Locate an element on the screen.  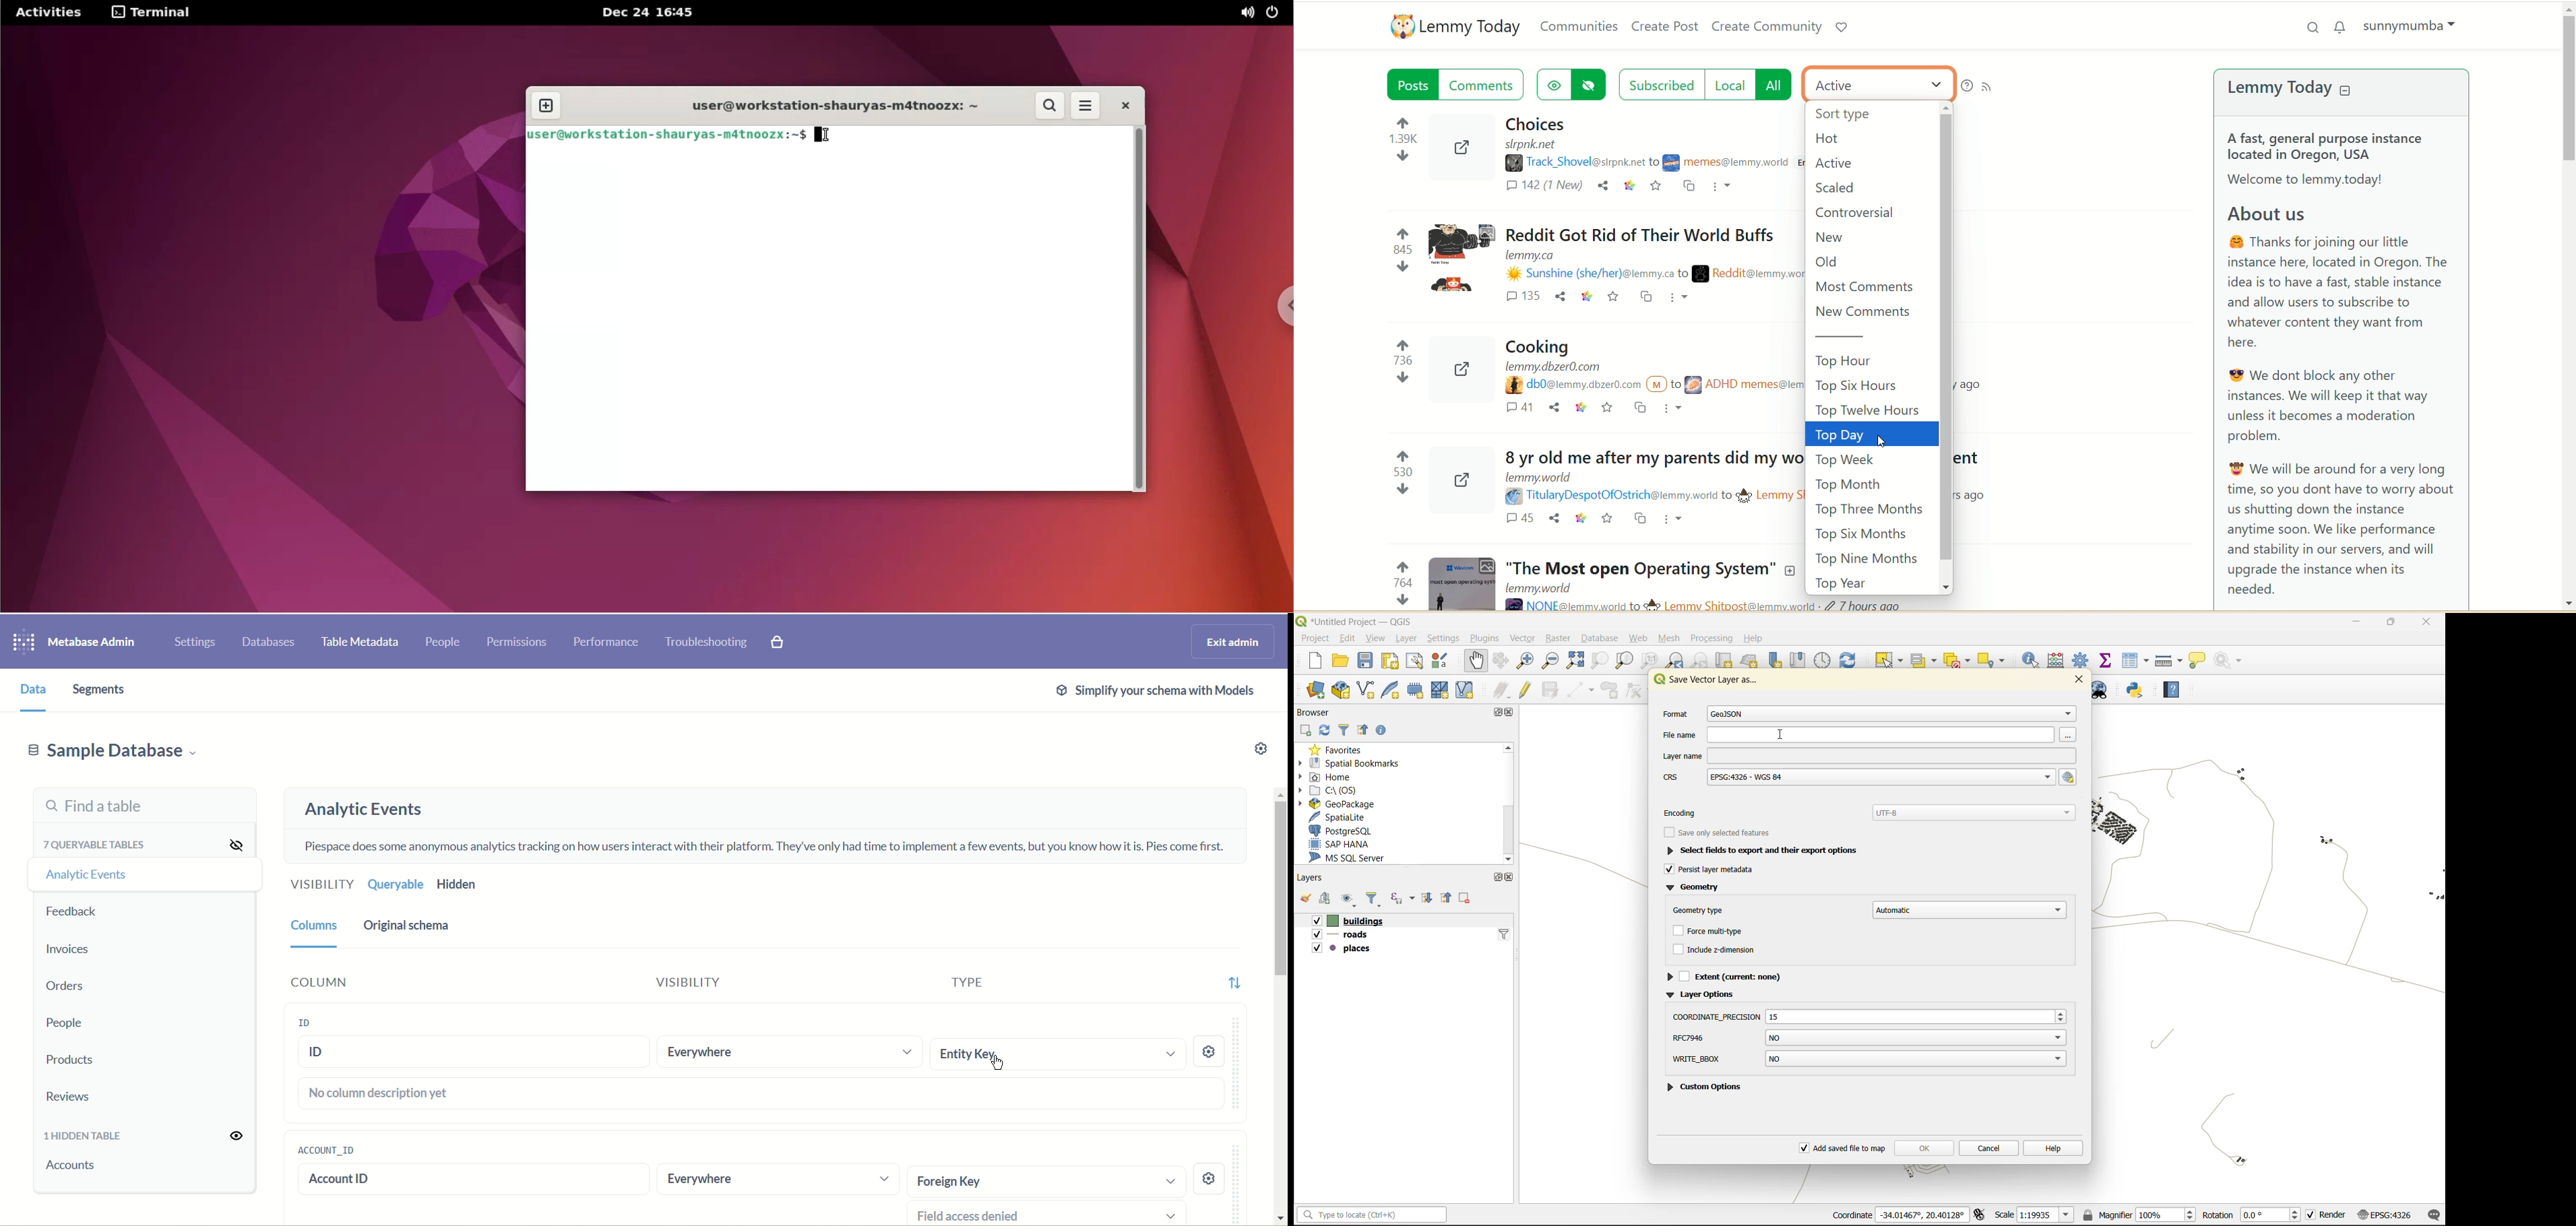
help is located at coordinates (2053, 1147).